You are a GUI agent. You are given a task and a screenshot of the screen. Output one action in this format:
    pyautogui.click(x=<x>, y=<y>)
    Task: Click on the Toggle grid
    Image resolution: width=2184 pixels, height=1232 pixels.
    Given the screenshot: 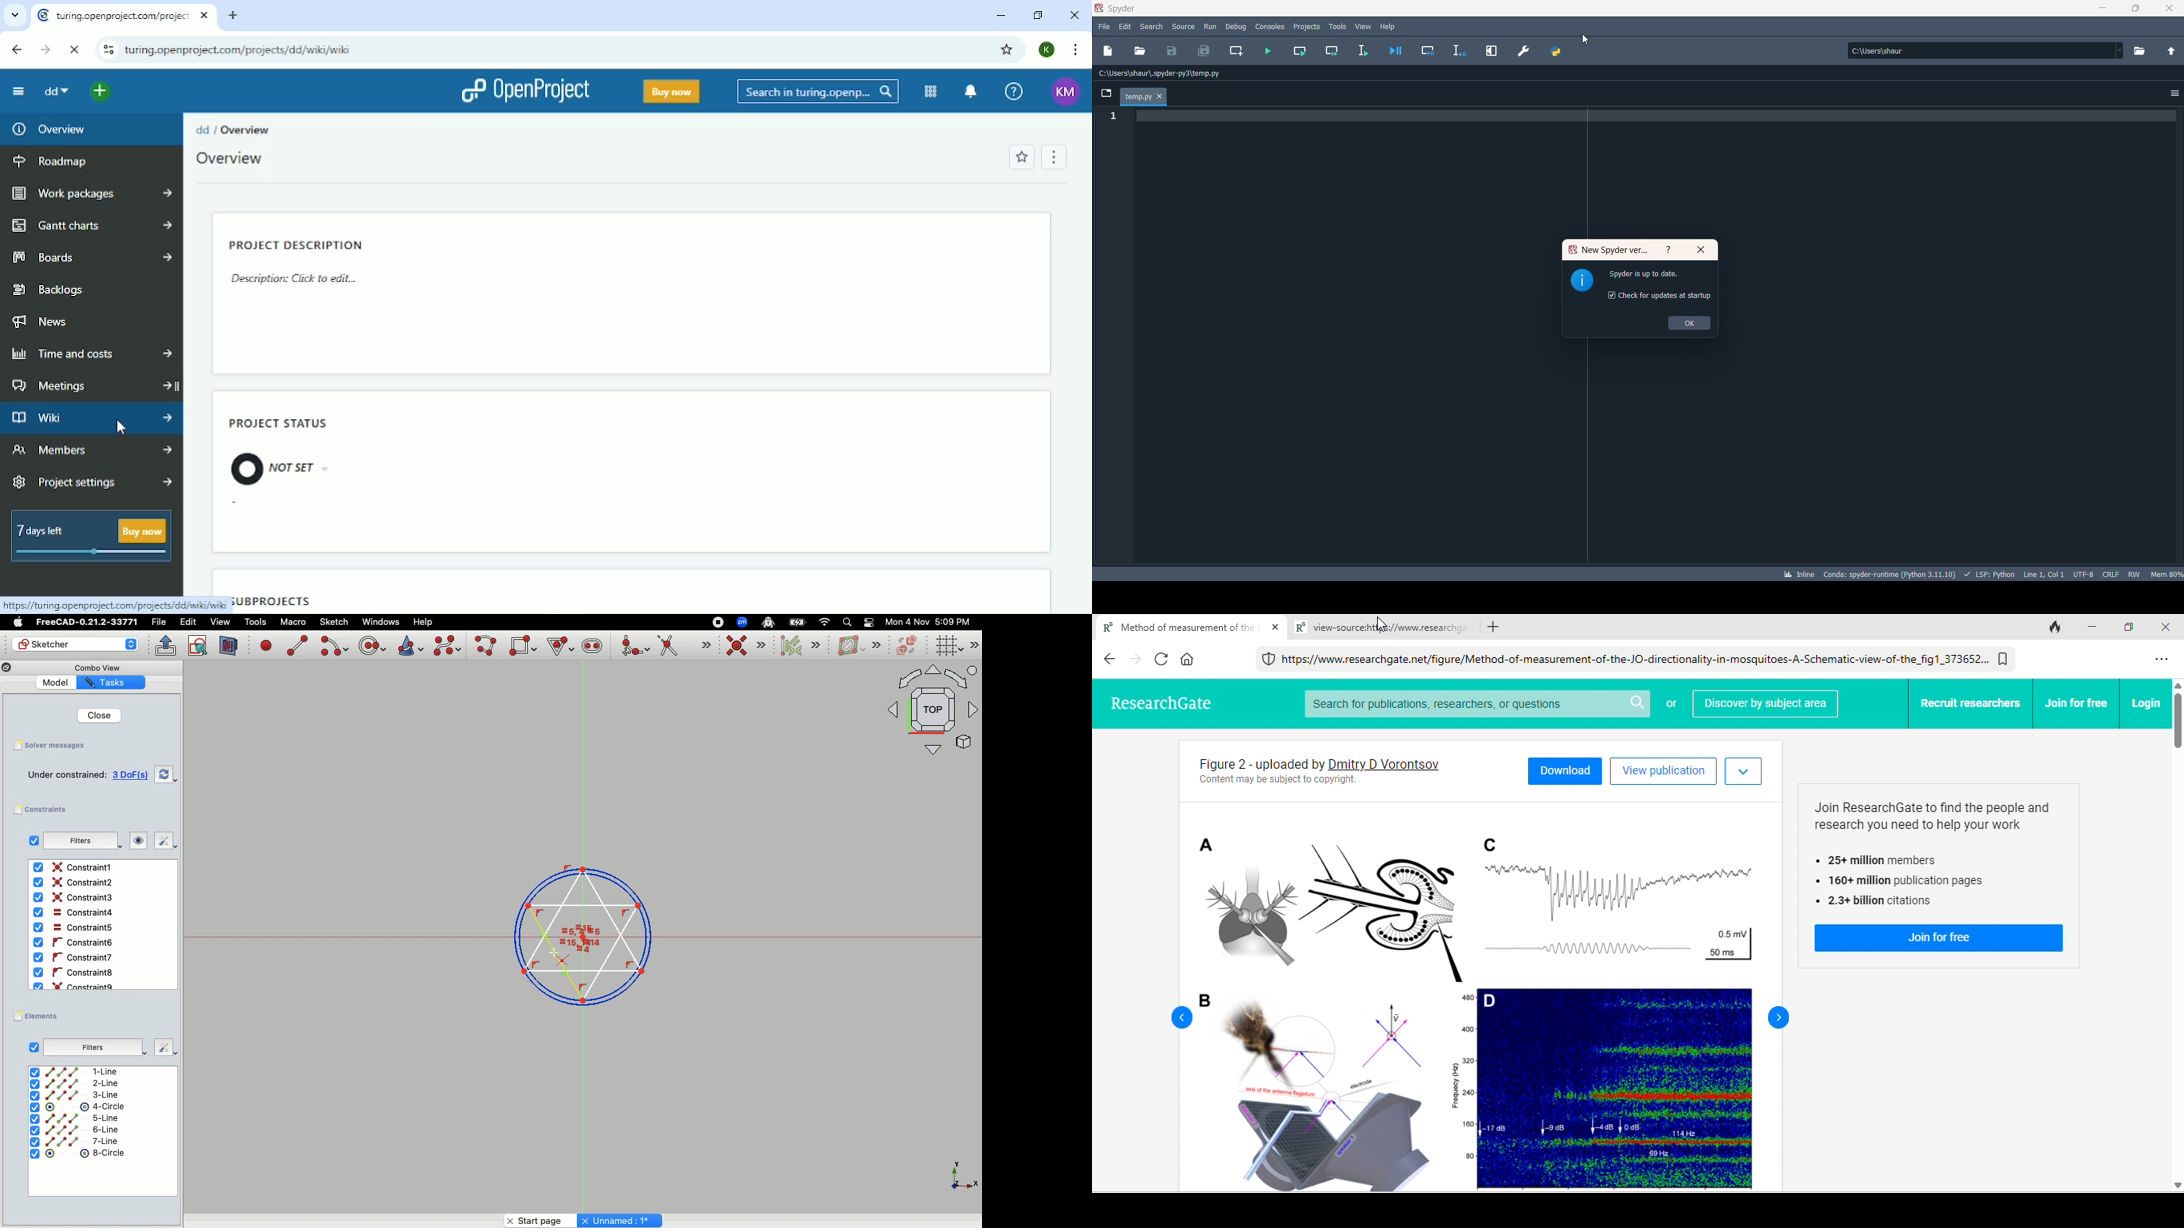 What is the action you would take?
    pyautogui.click(x=948, y=646)
    